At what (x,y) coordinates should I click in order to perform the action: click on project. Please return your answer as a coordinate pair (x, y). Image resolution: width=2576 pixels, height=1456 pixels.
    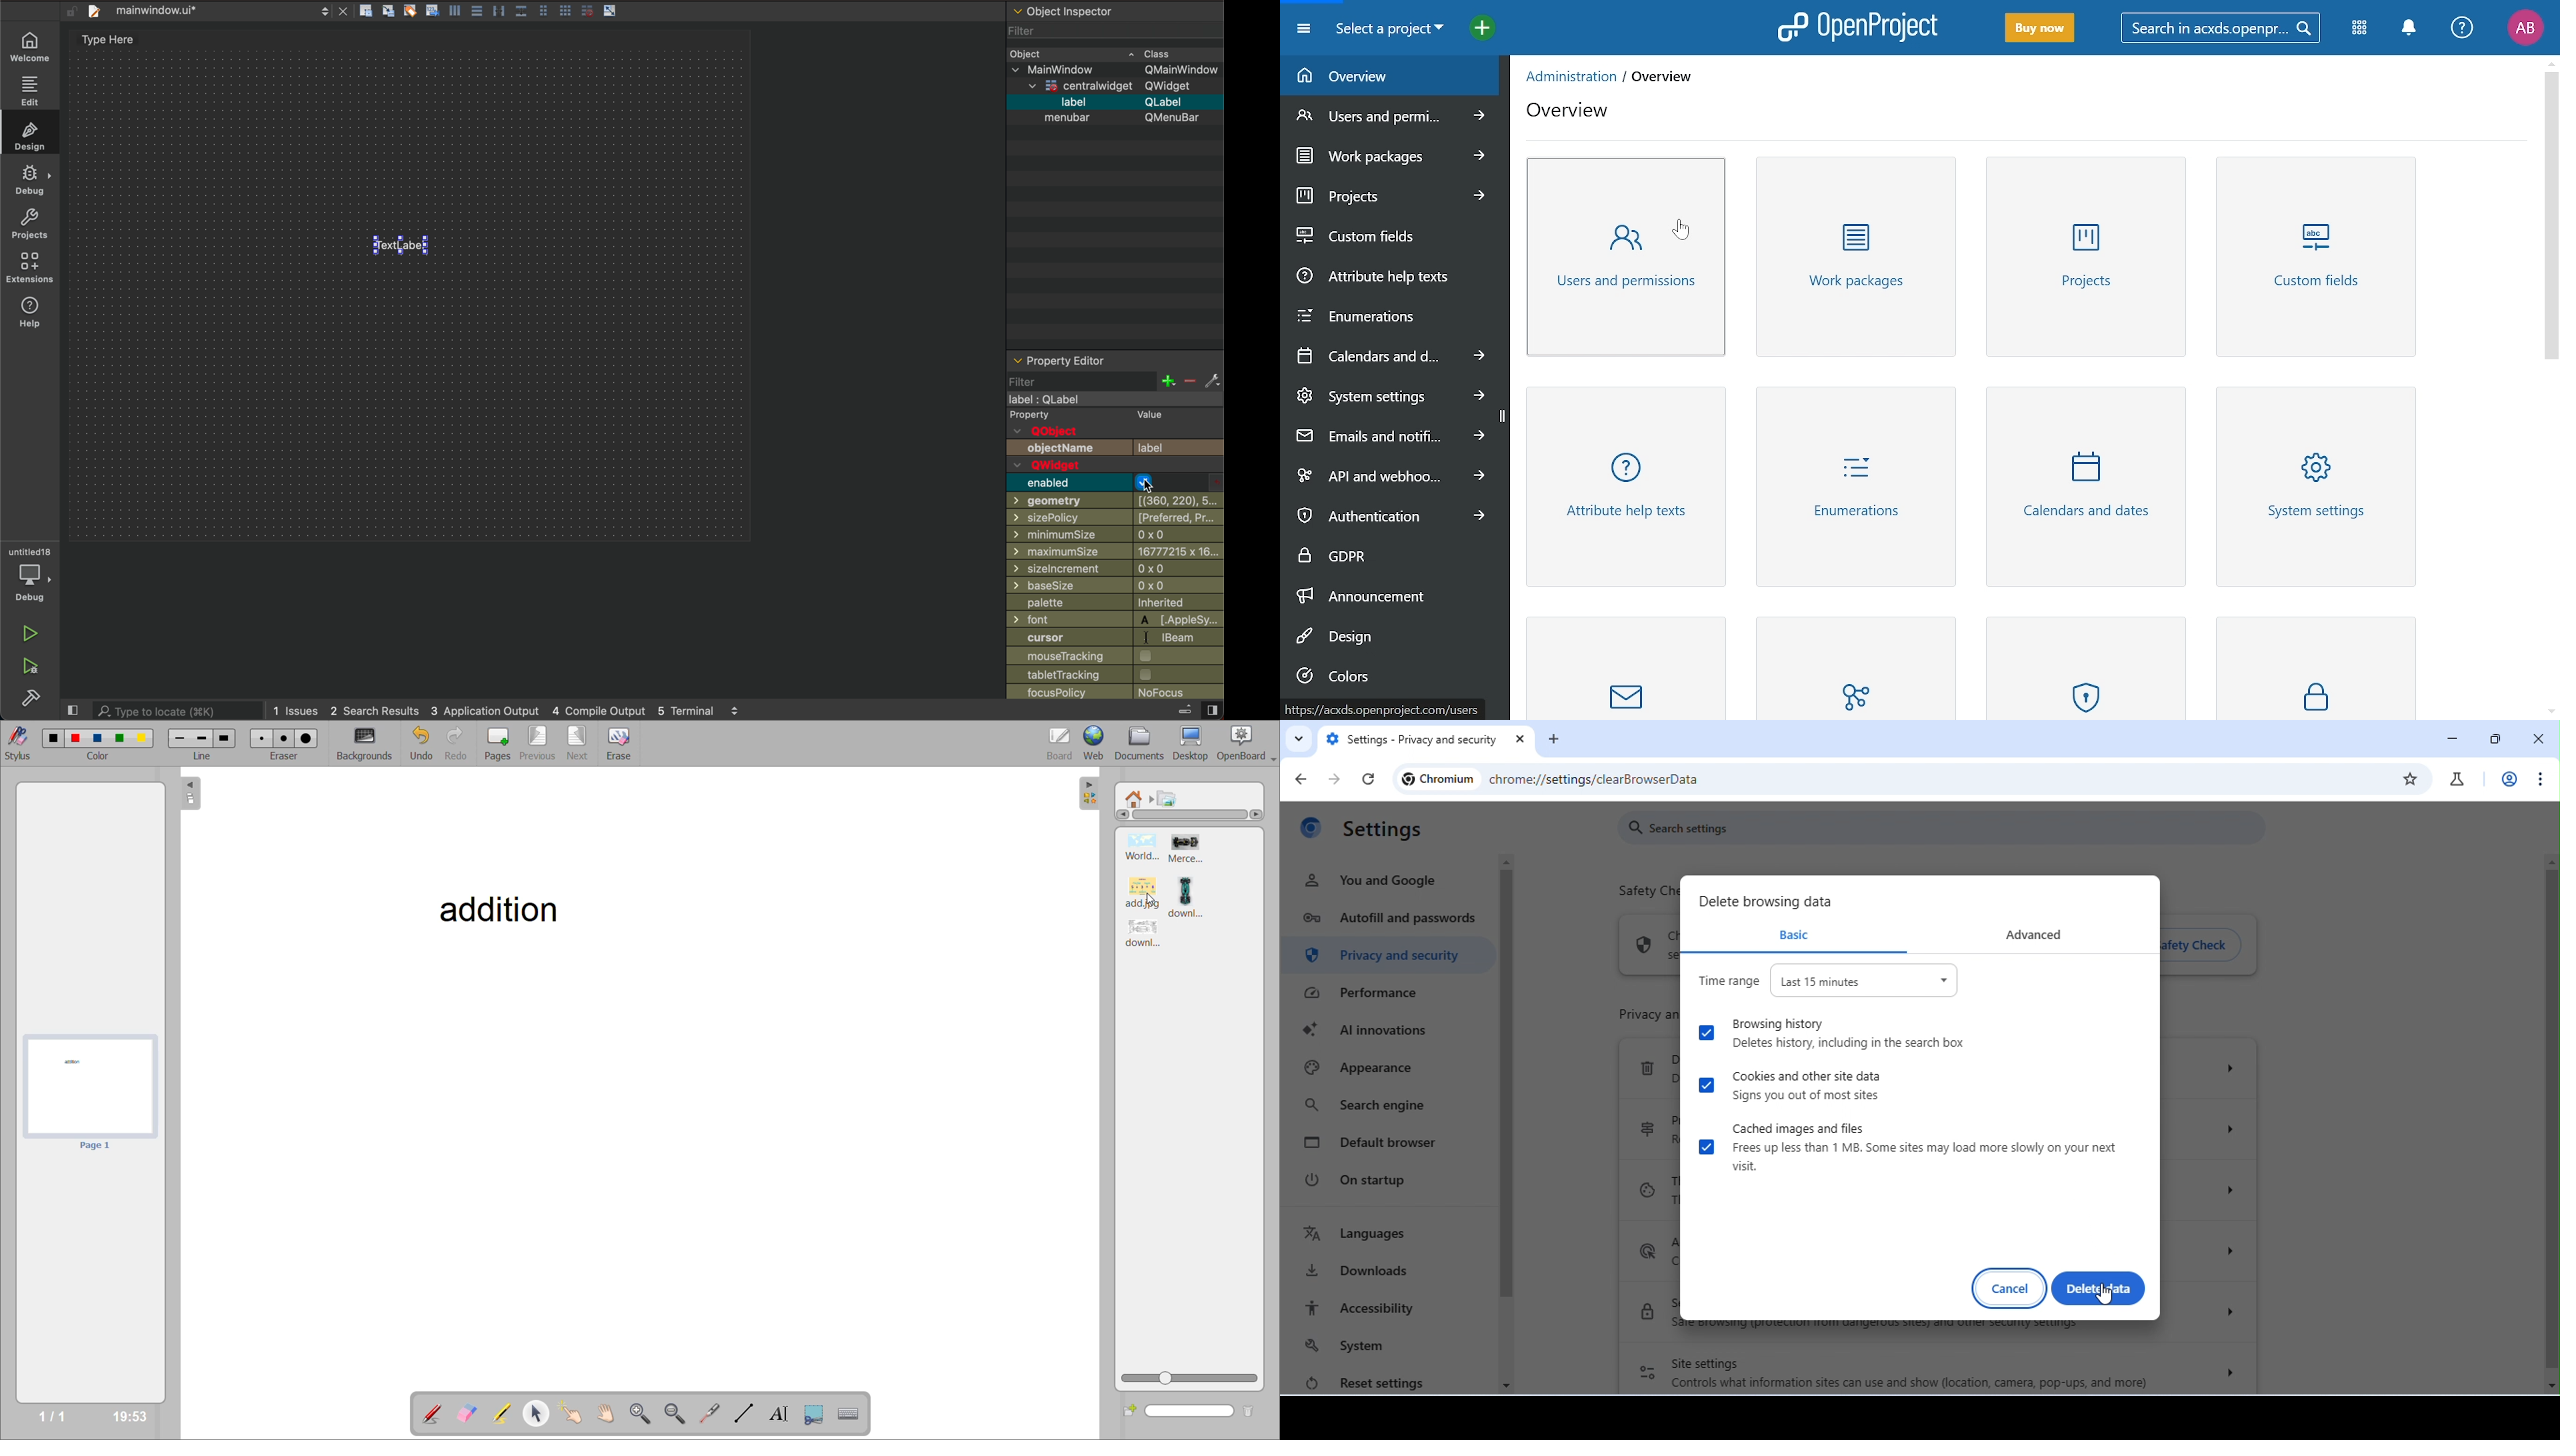
    Looking at the image, I should click on (29, 226).